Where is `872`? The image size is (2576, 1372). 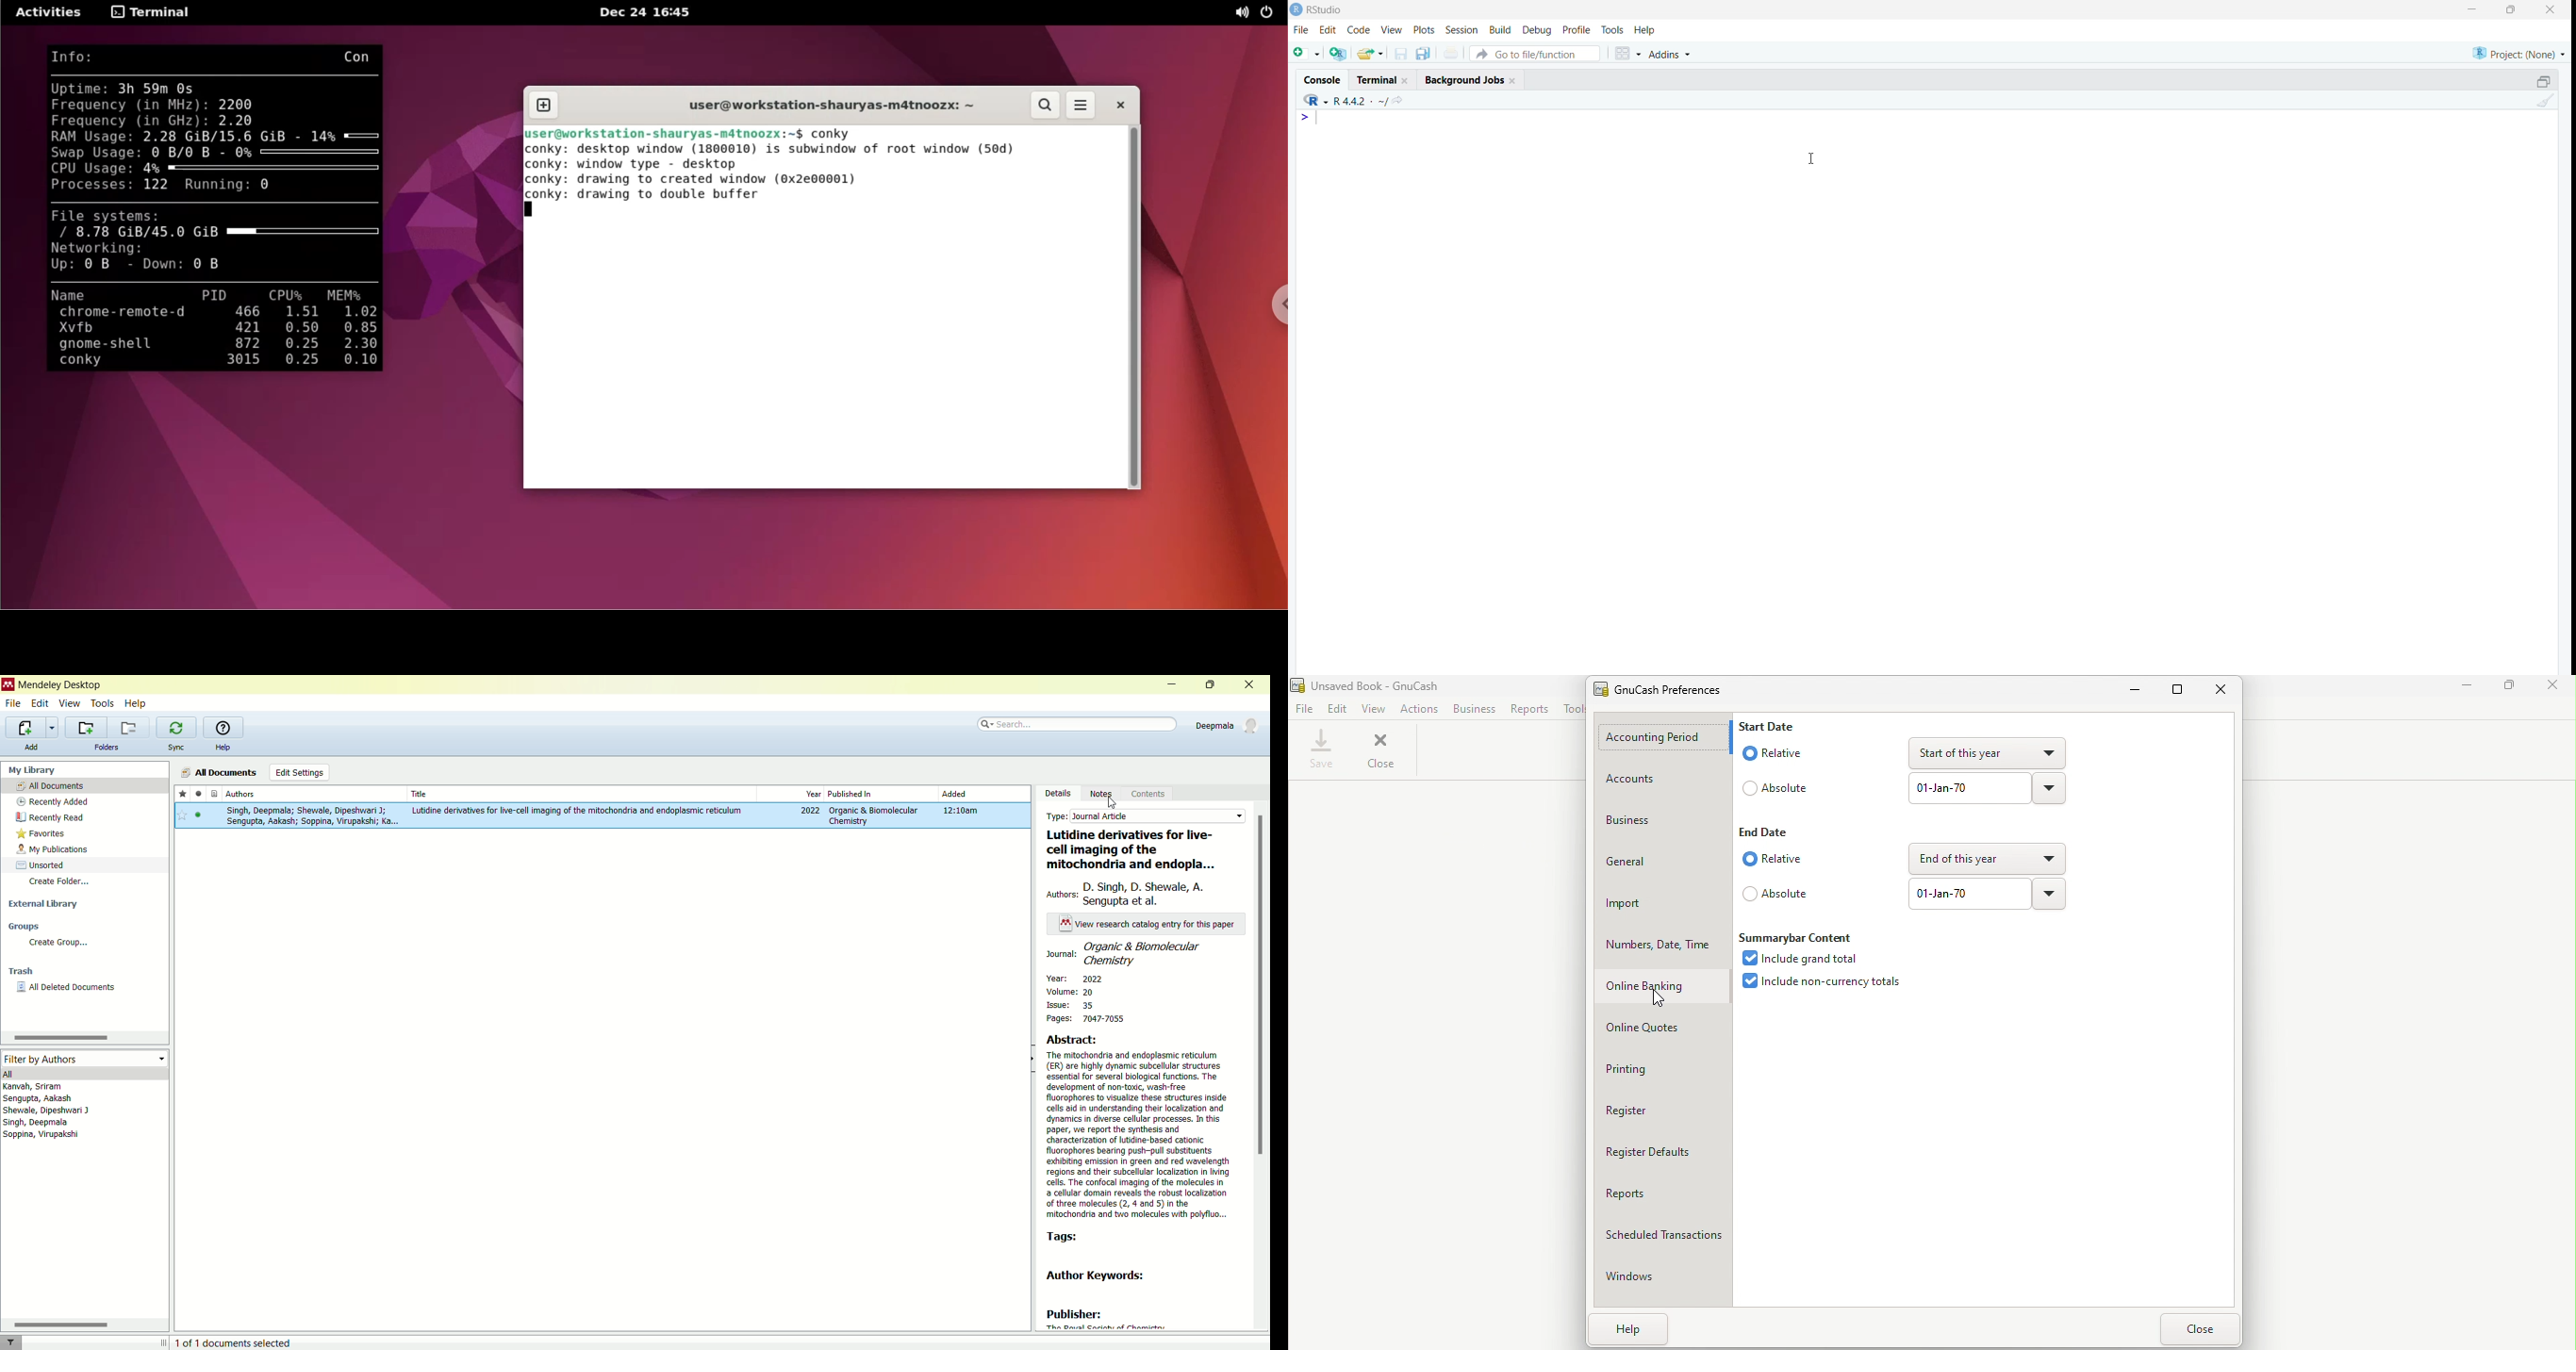
872 is located at coordinates (245, 343).